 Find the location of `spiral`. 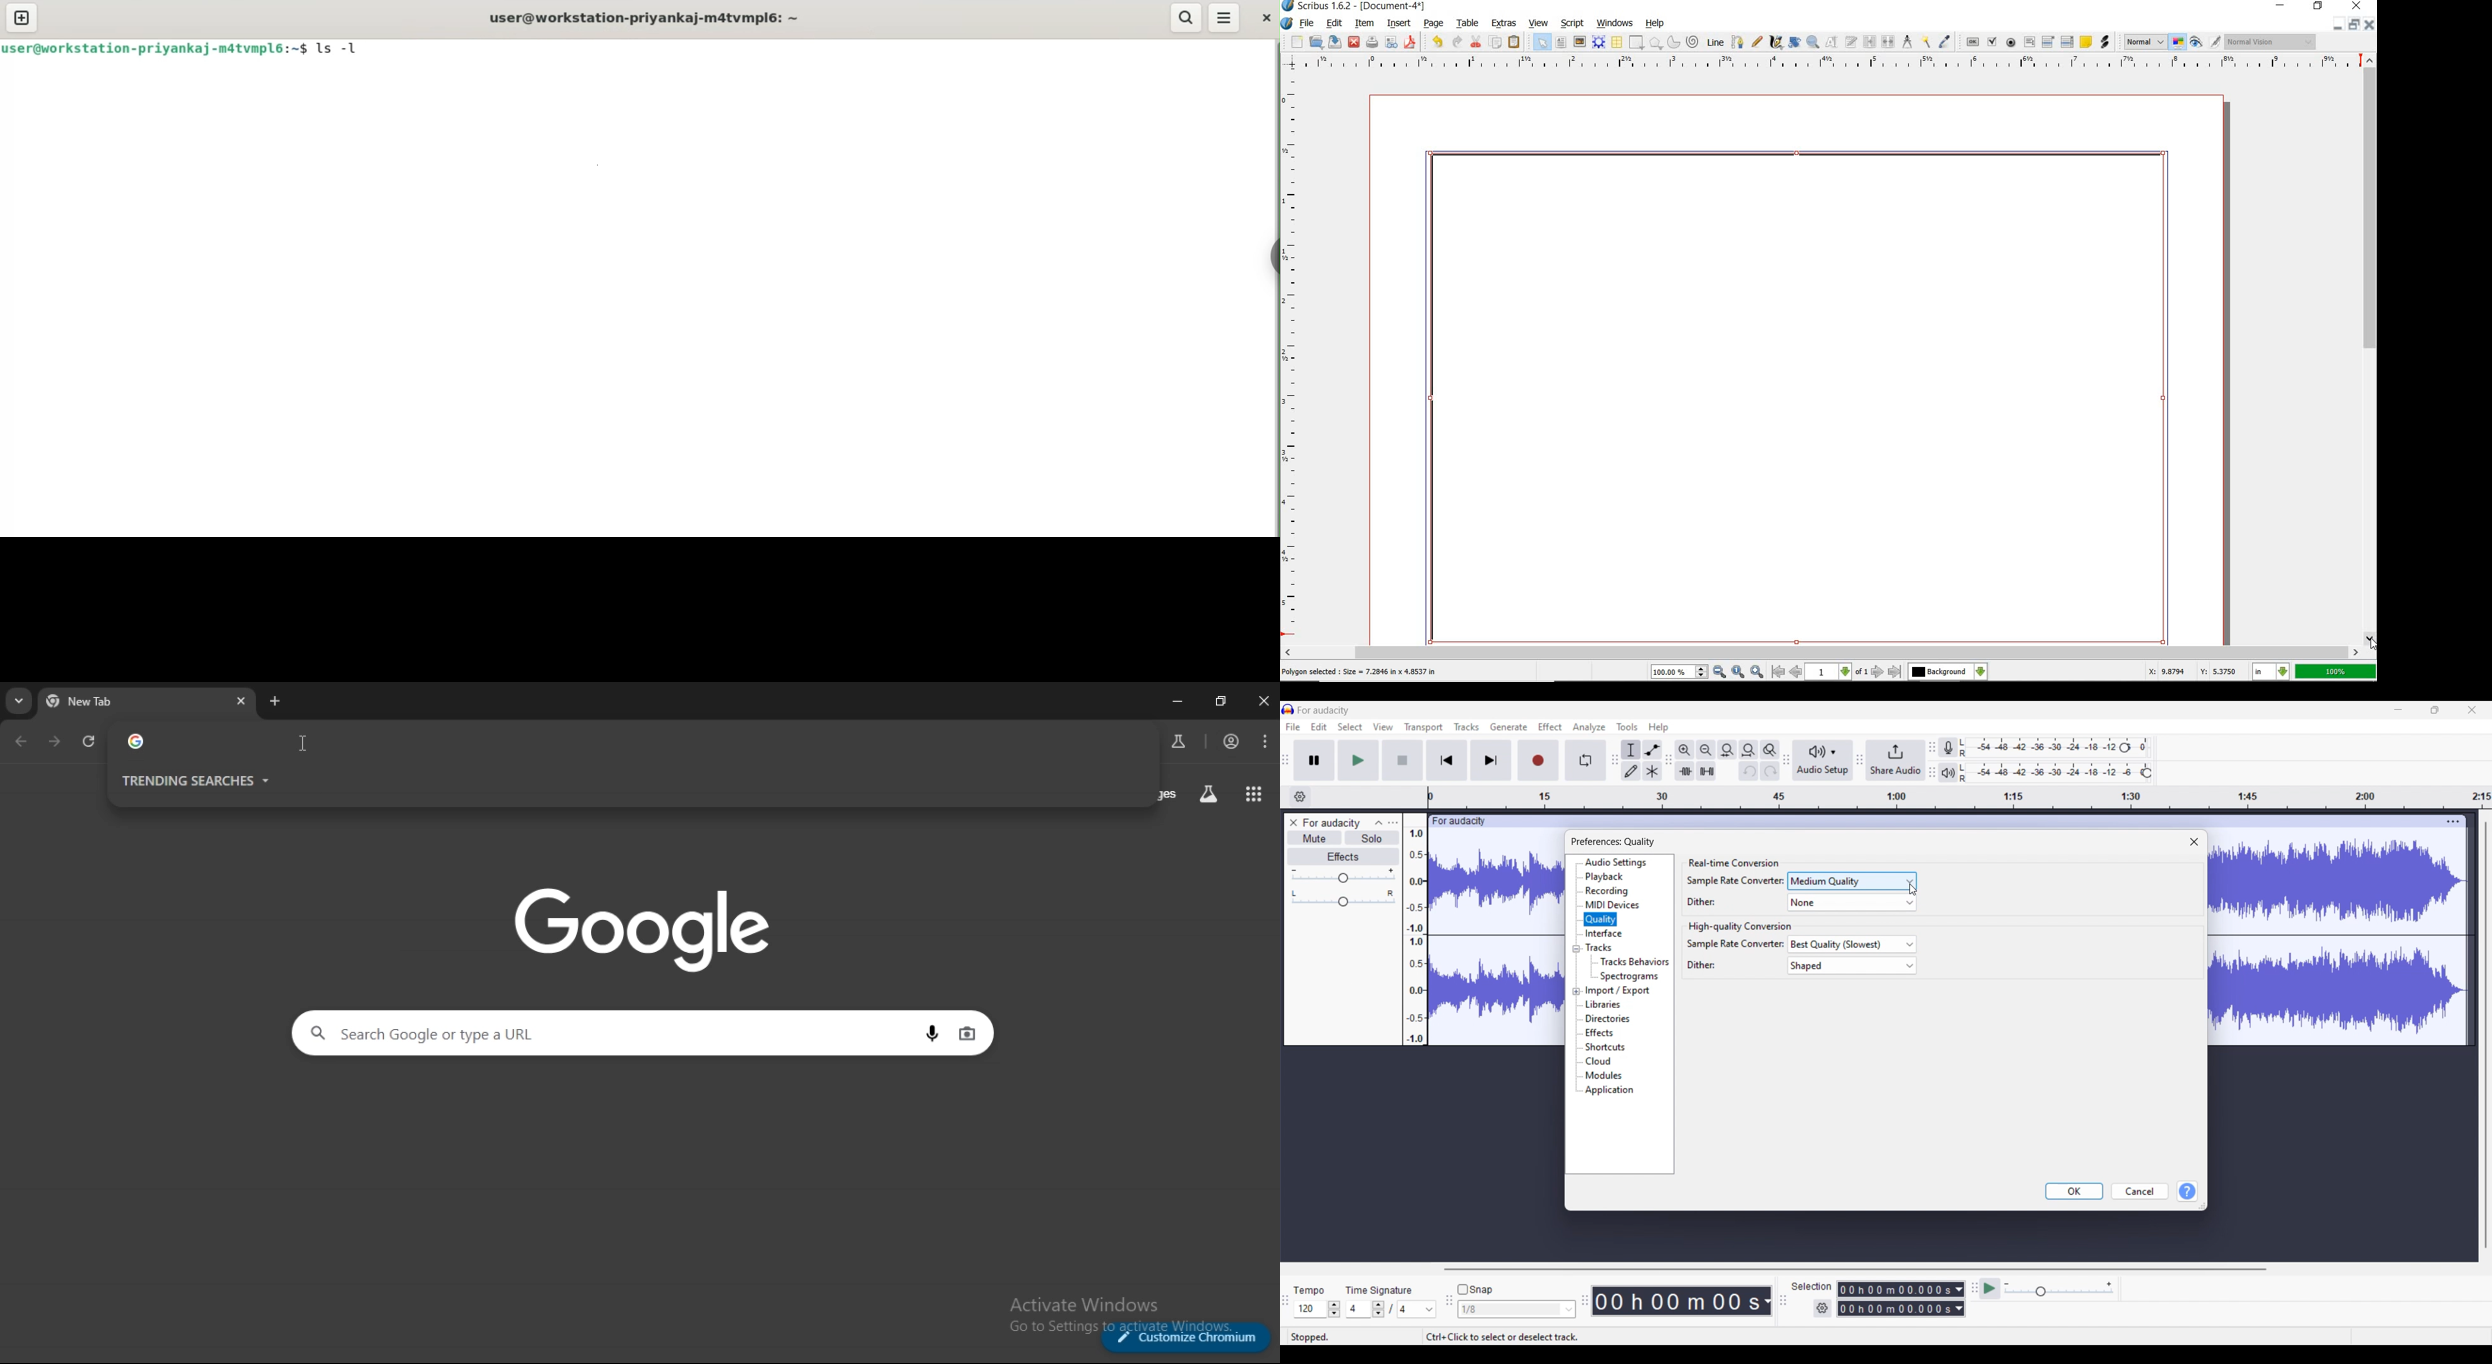

spiral is located at coordinates (1694, 42).